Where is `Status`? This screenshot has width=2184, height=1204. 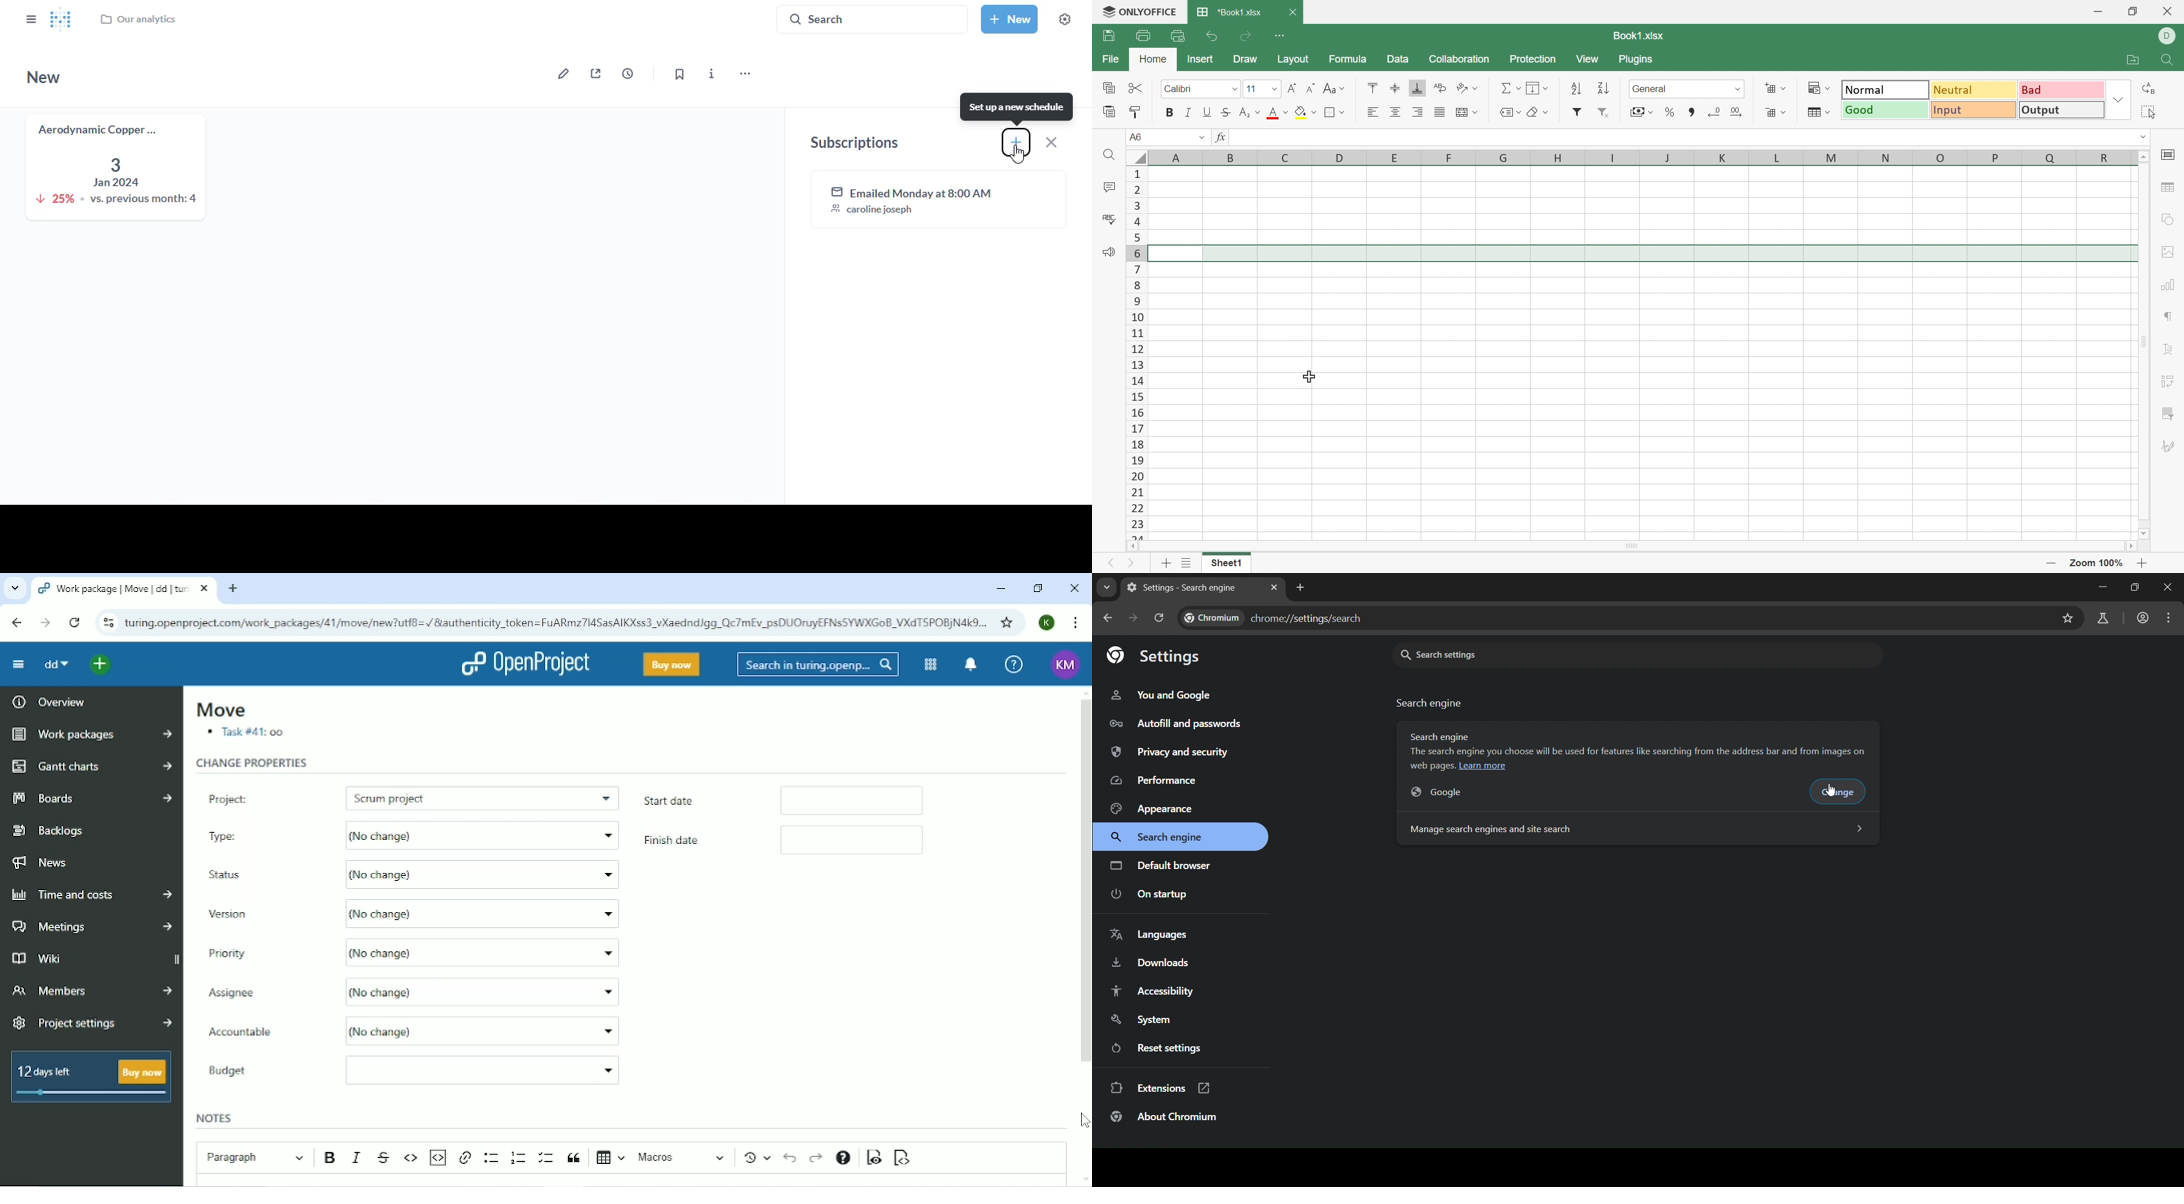
Status is located at coordinates (230, 876).